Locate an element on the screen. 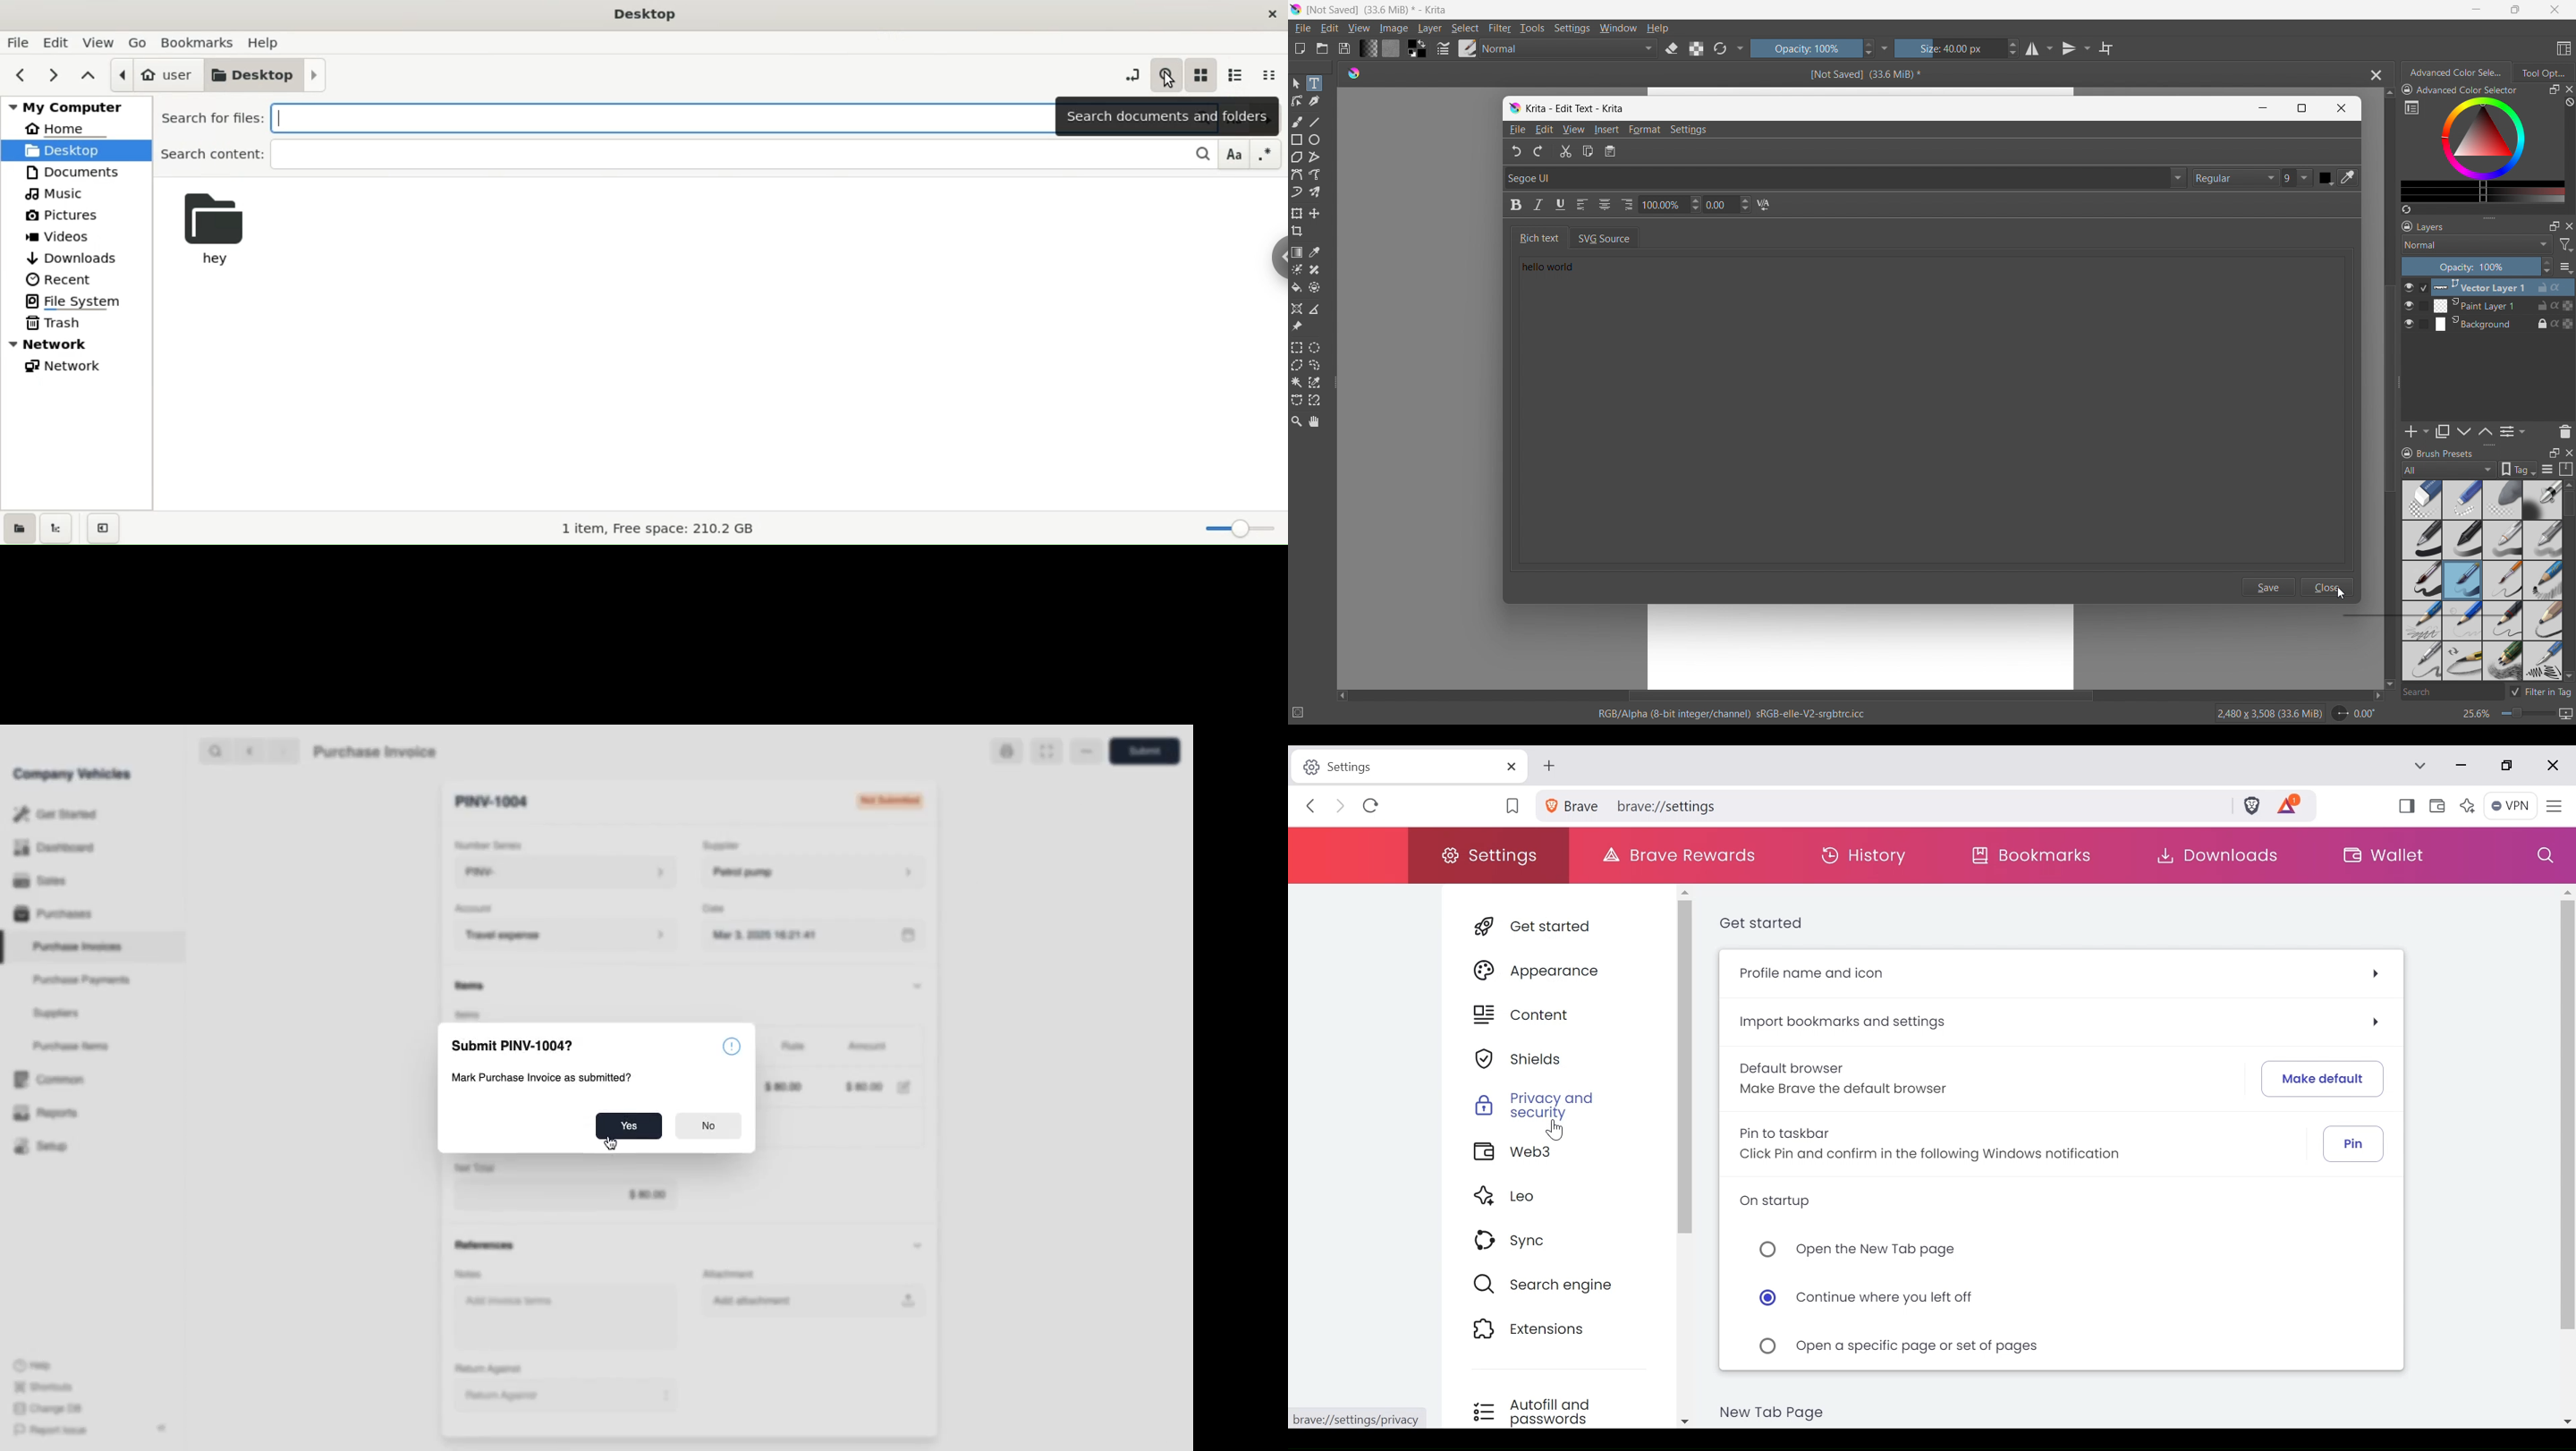 Image resolution: width=2576 pixels, height=1456 pixels. RGB/ Alpha (8- bit integer/ channel) is located at coordinates (1732, 715).